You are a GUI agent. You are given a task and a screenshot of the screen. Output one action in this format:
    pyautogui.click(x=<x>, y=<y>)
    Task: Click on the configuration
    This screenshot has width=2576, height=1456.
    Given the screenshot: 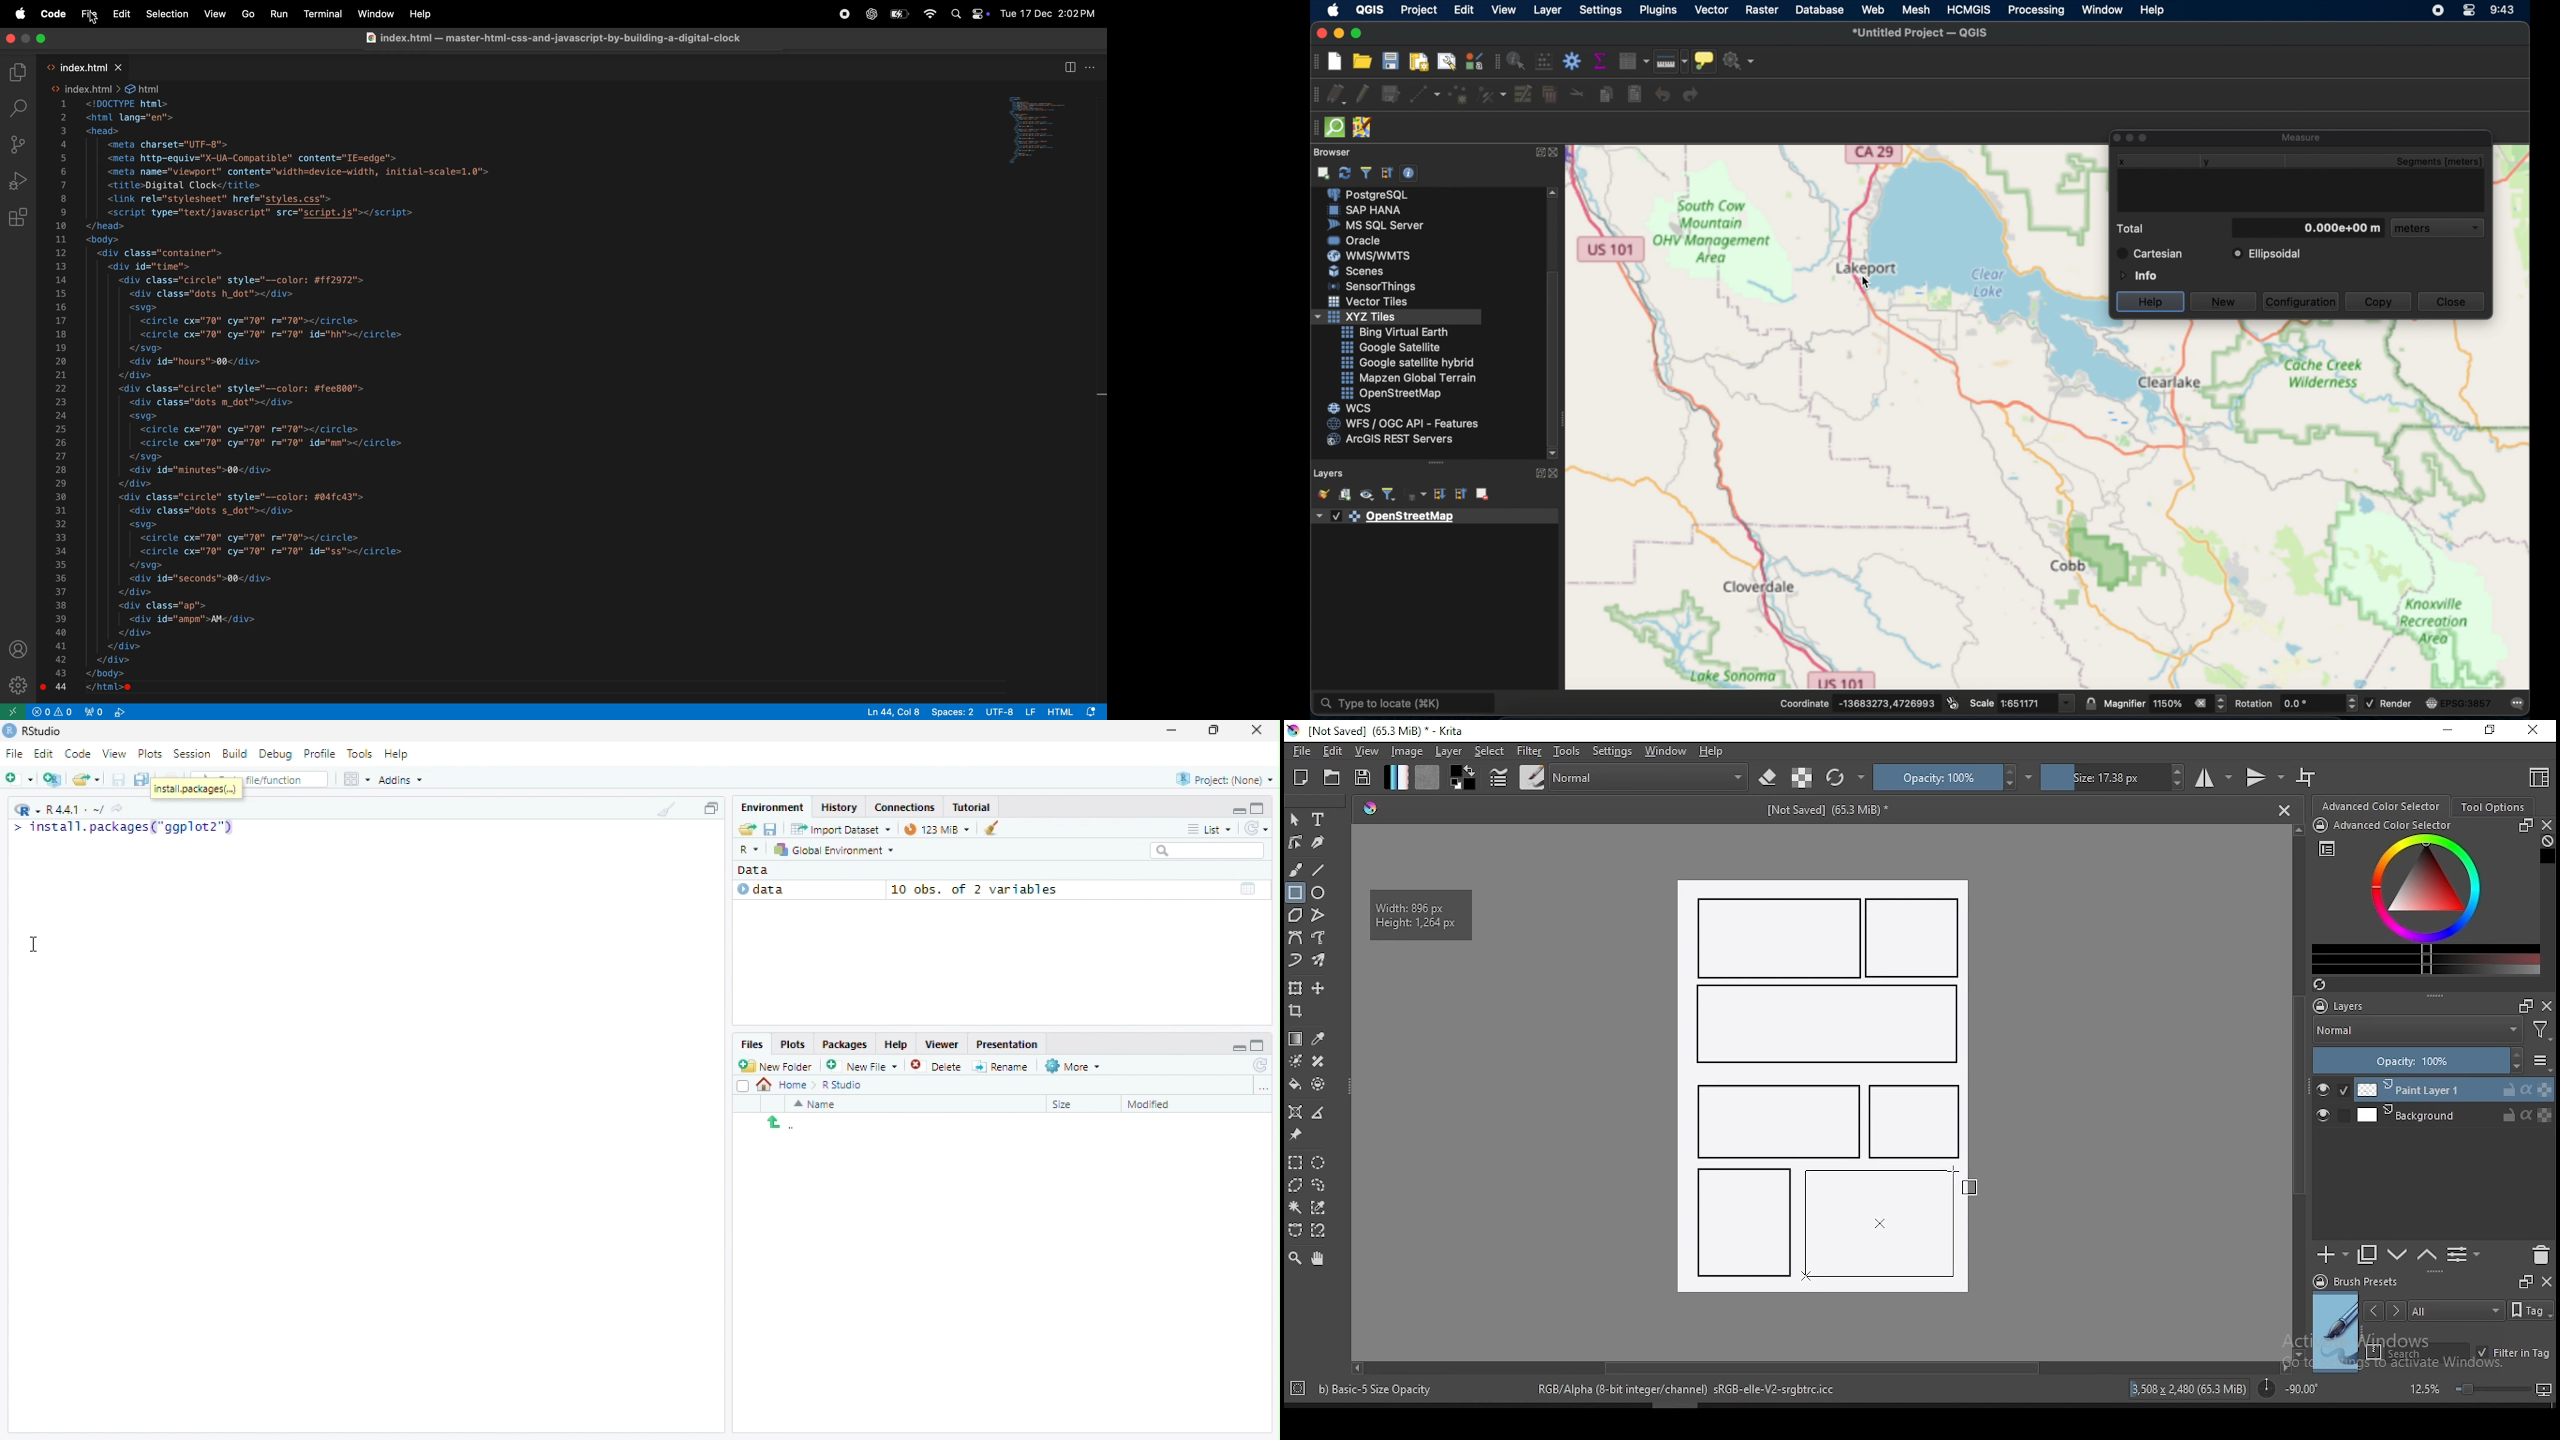 What is the action you would take?
    pyautogui.click(x=2302, y=301)
    